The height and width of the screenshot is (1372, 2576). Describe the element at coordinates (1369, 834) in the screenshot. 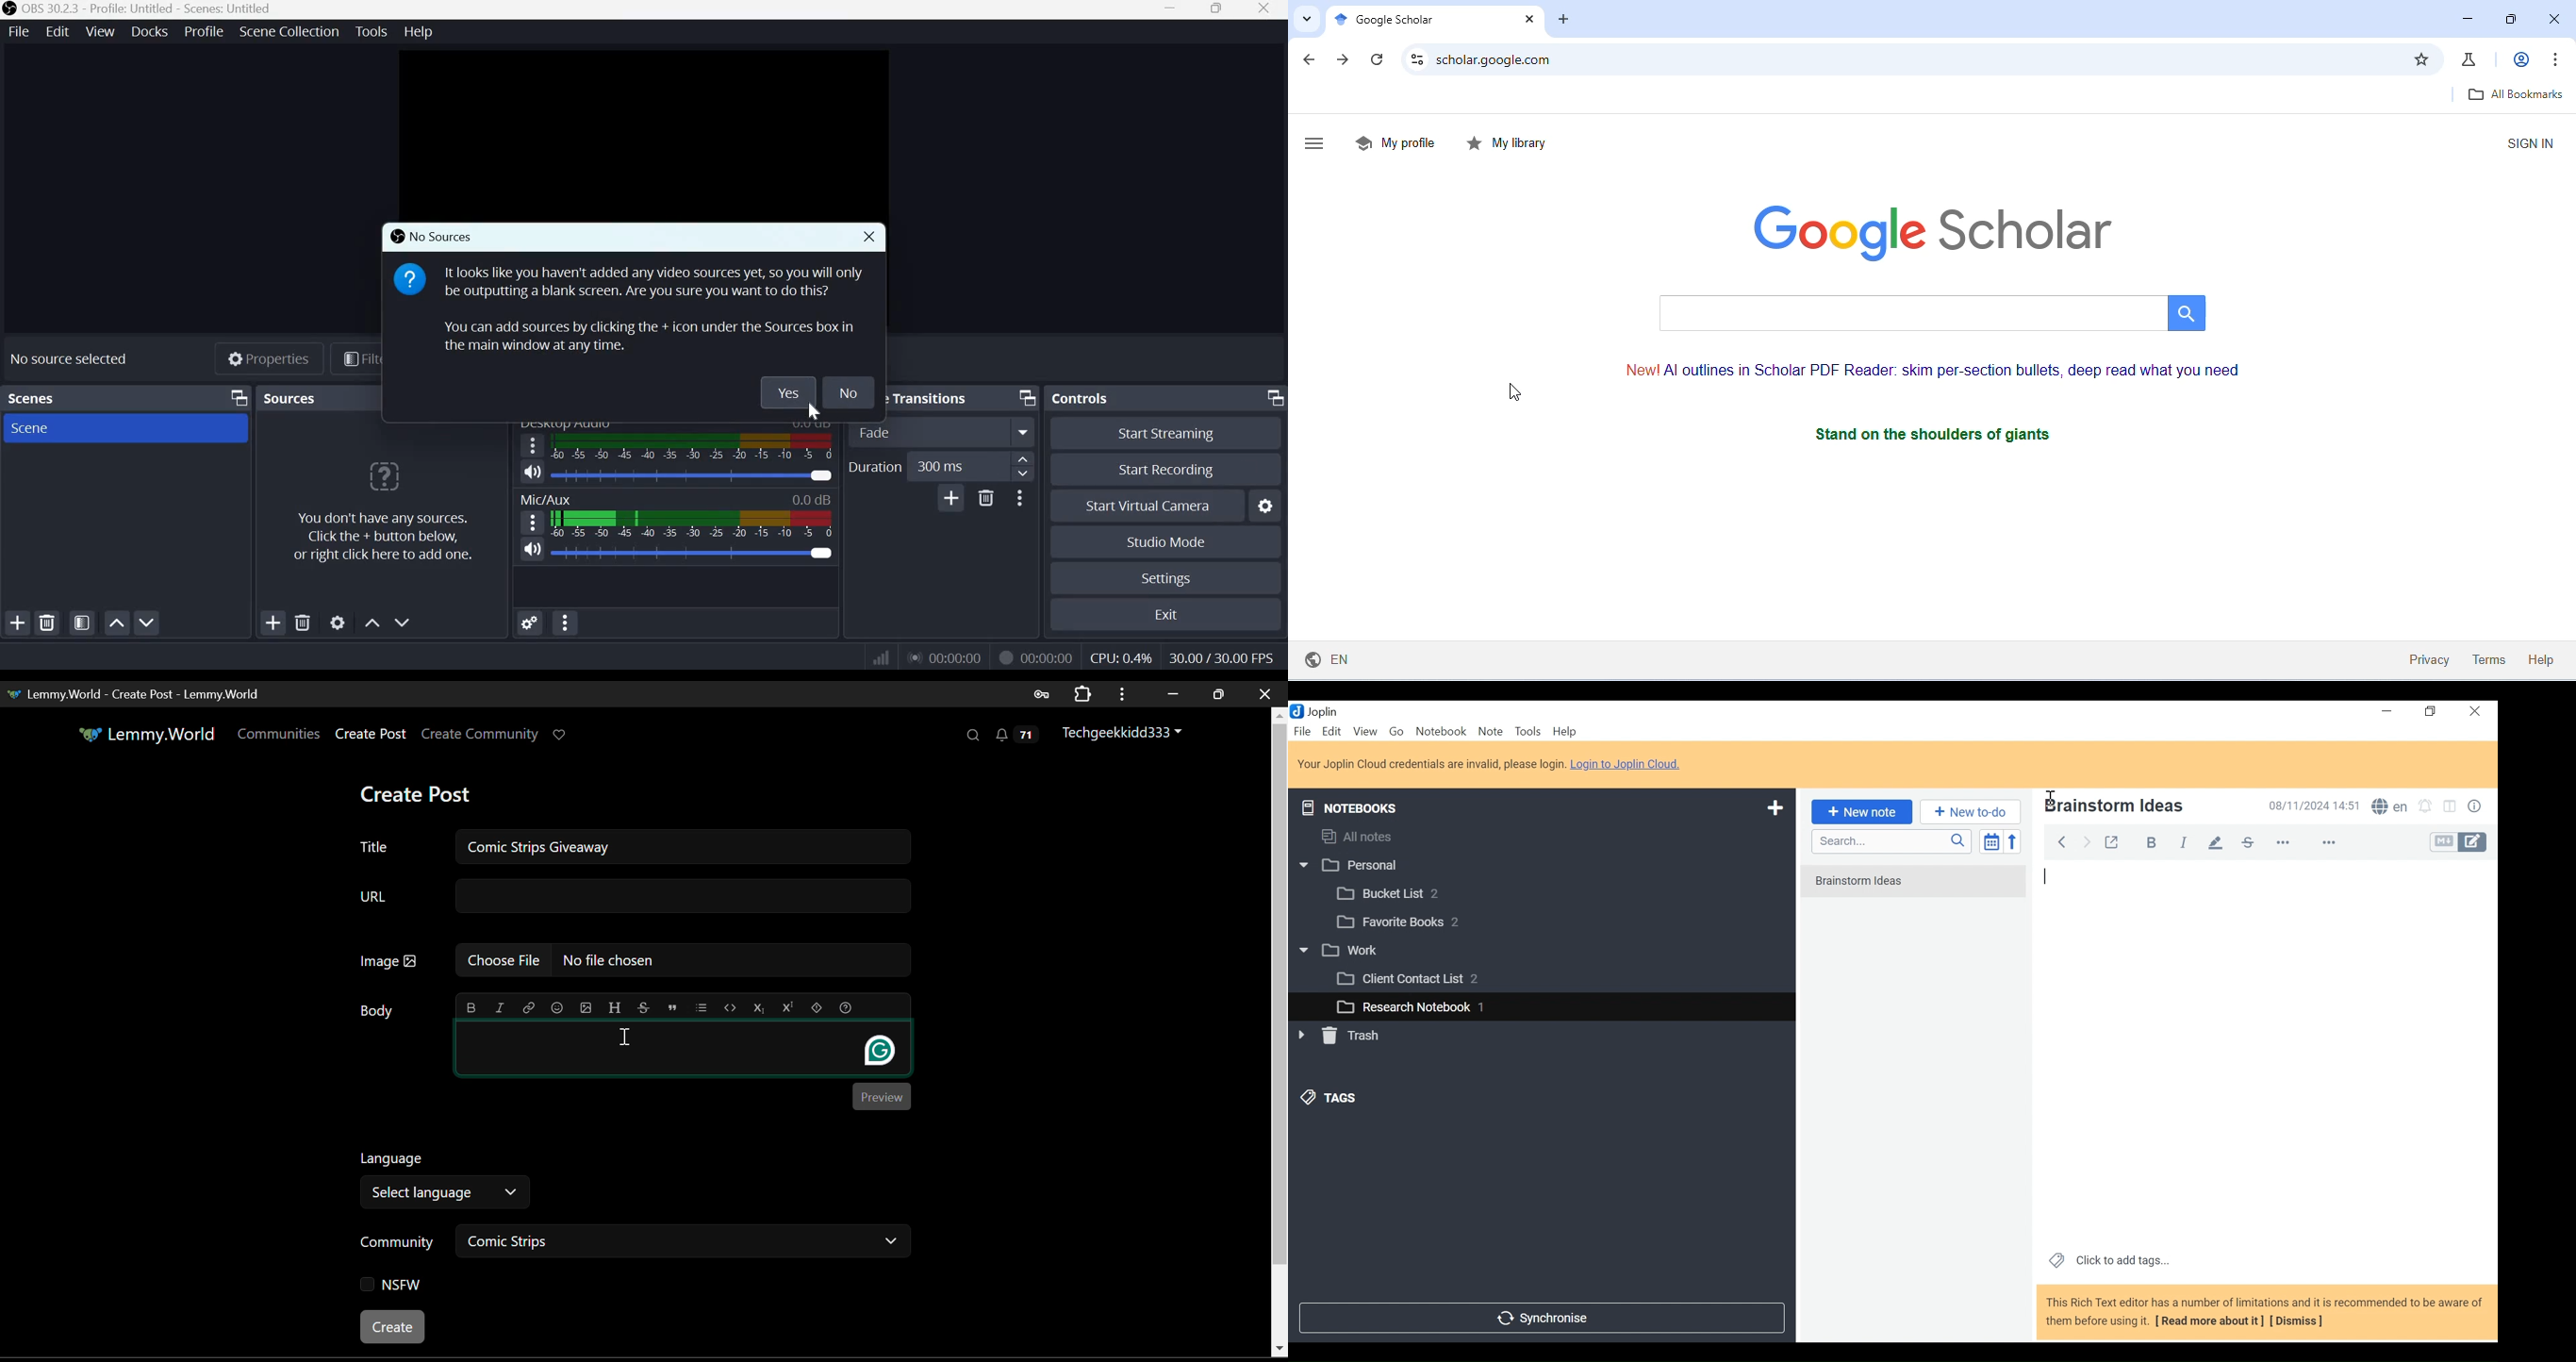

I see `All notes` at that location.